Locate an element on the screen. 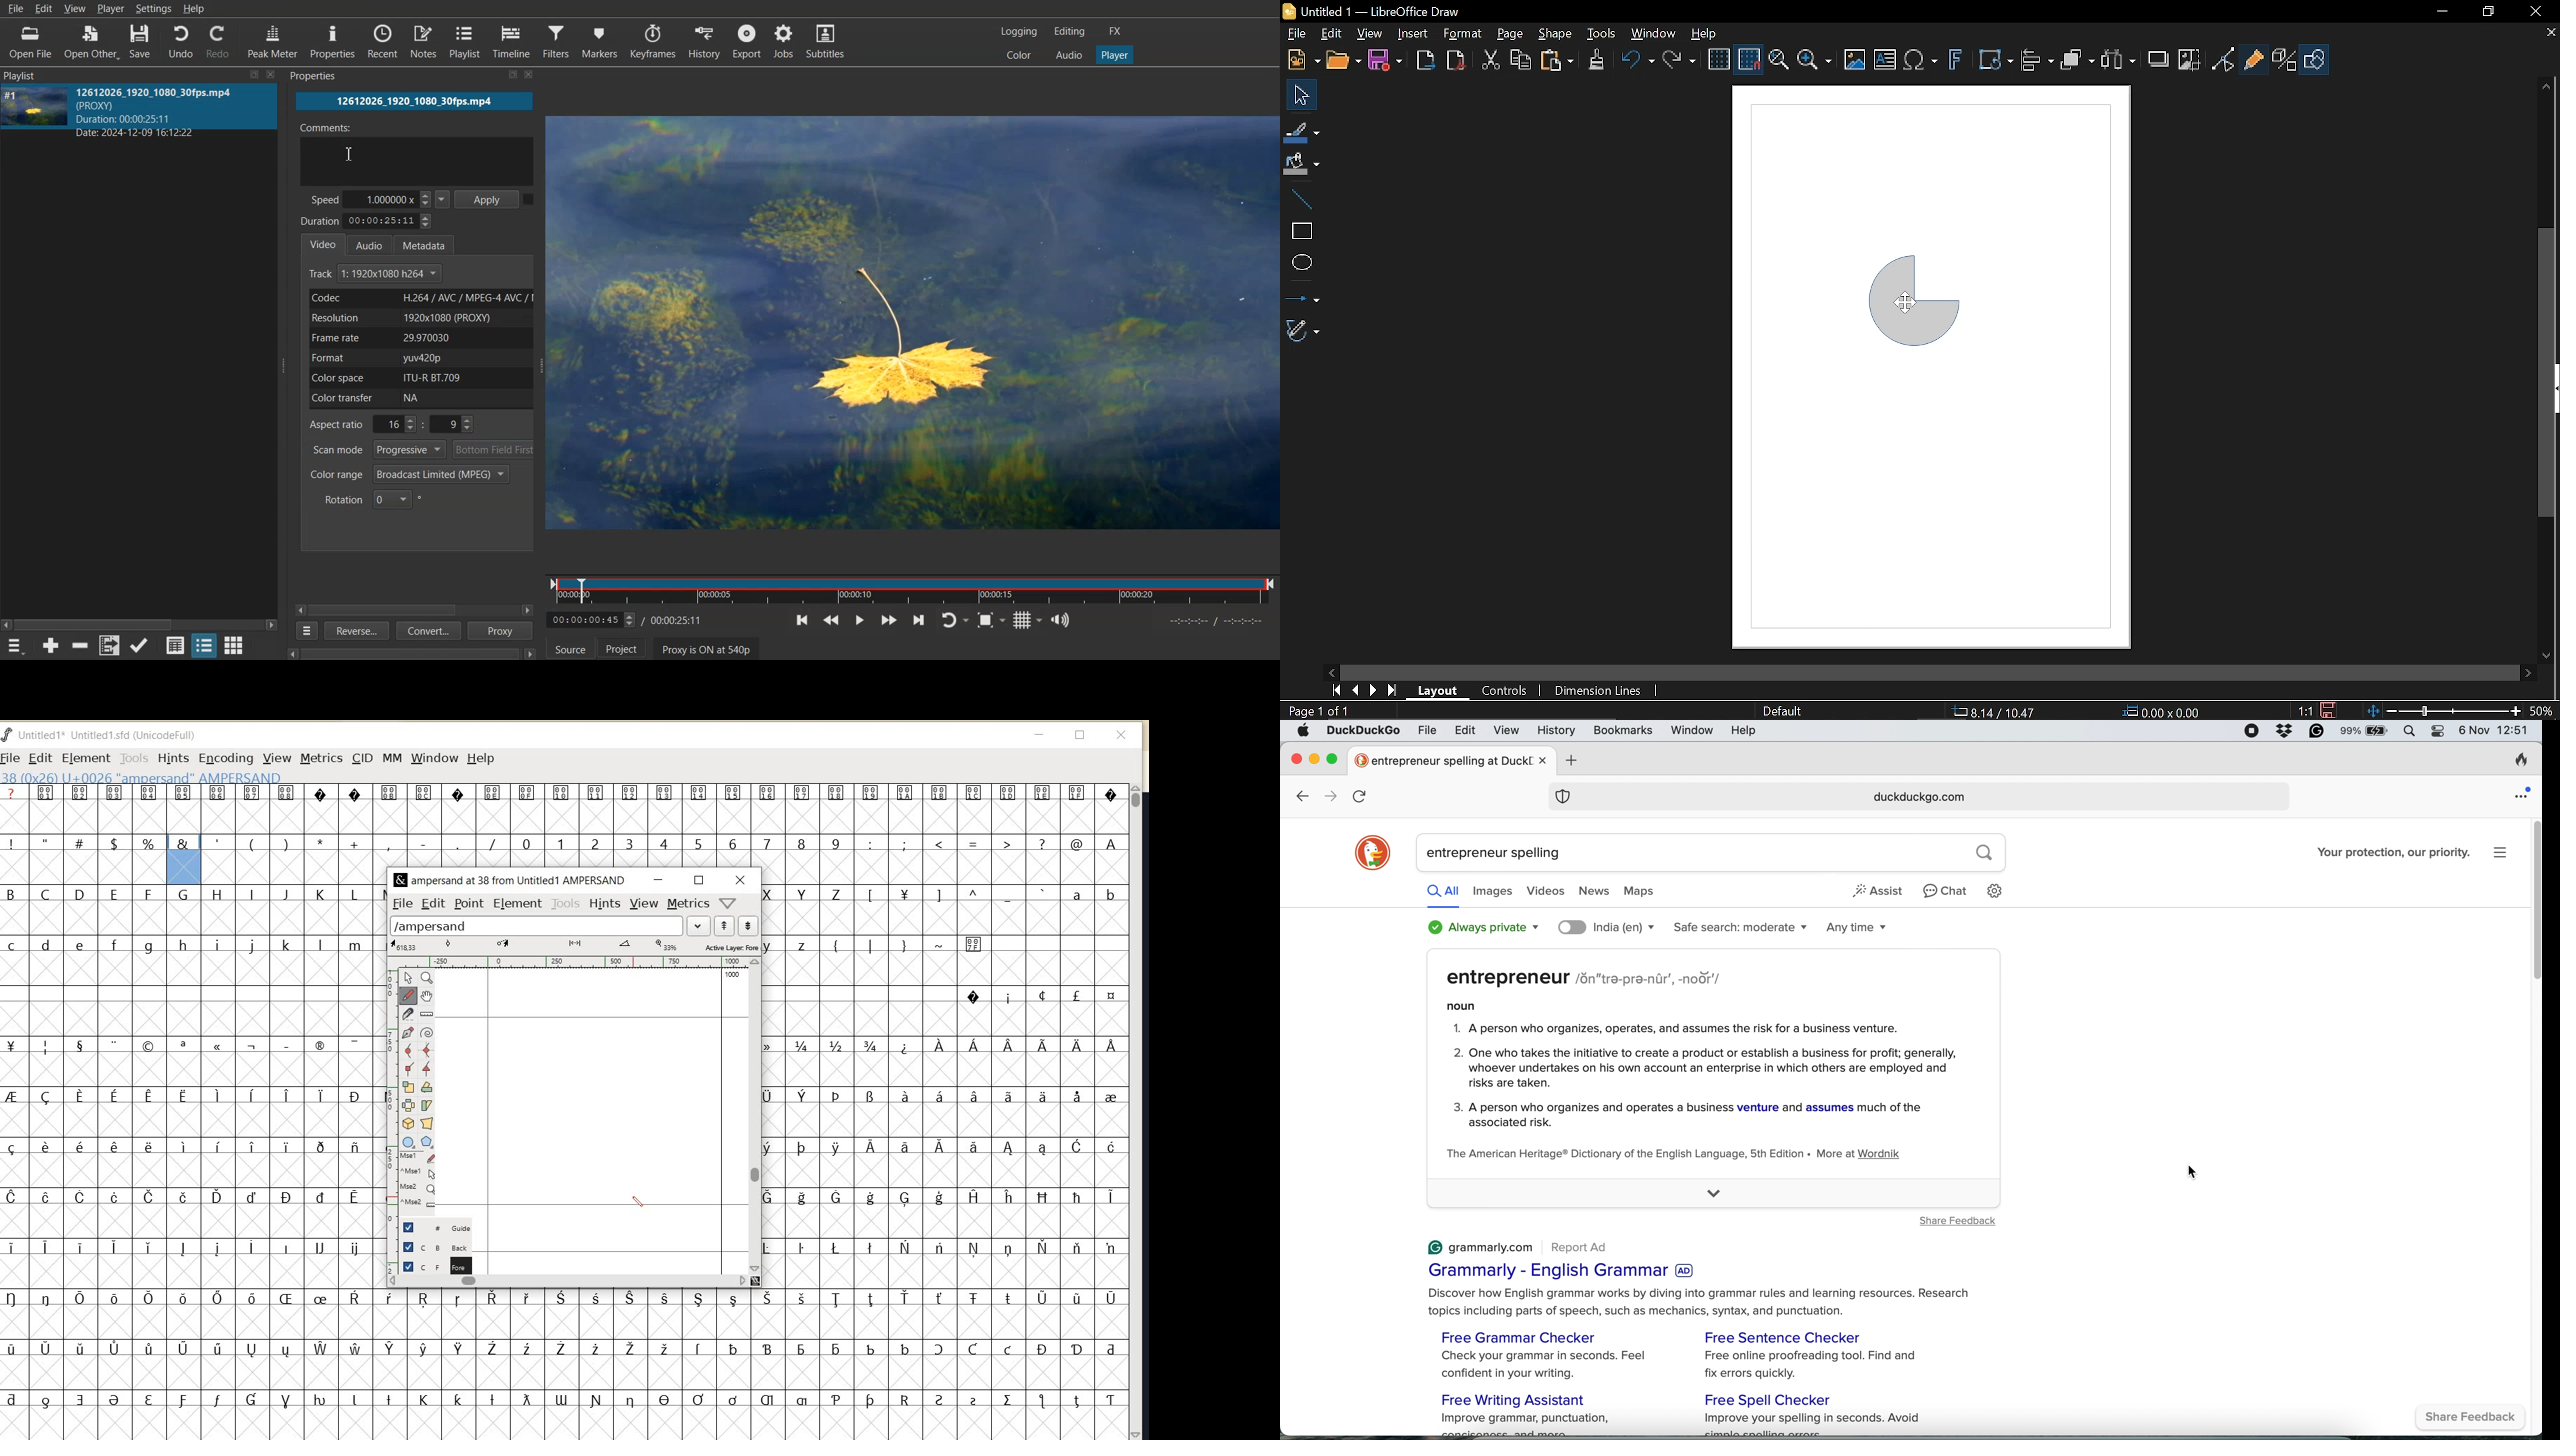 The image size is (2576, 1456). Crop is located at coordinates (2189, 60).